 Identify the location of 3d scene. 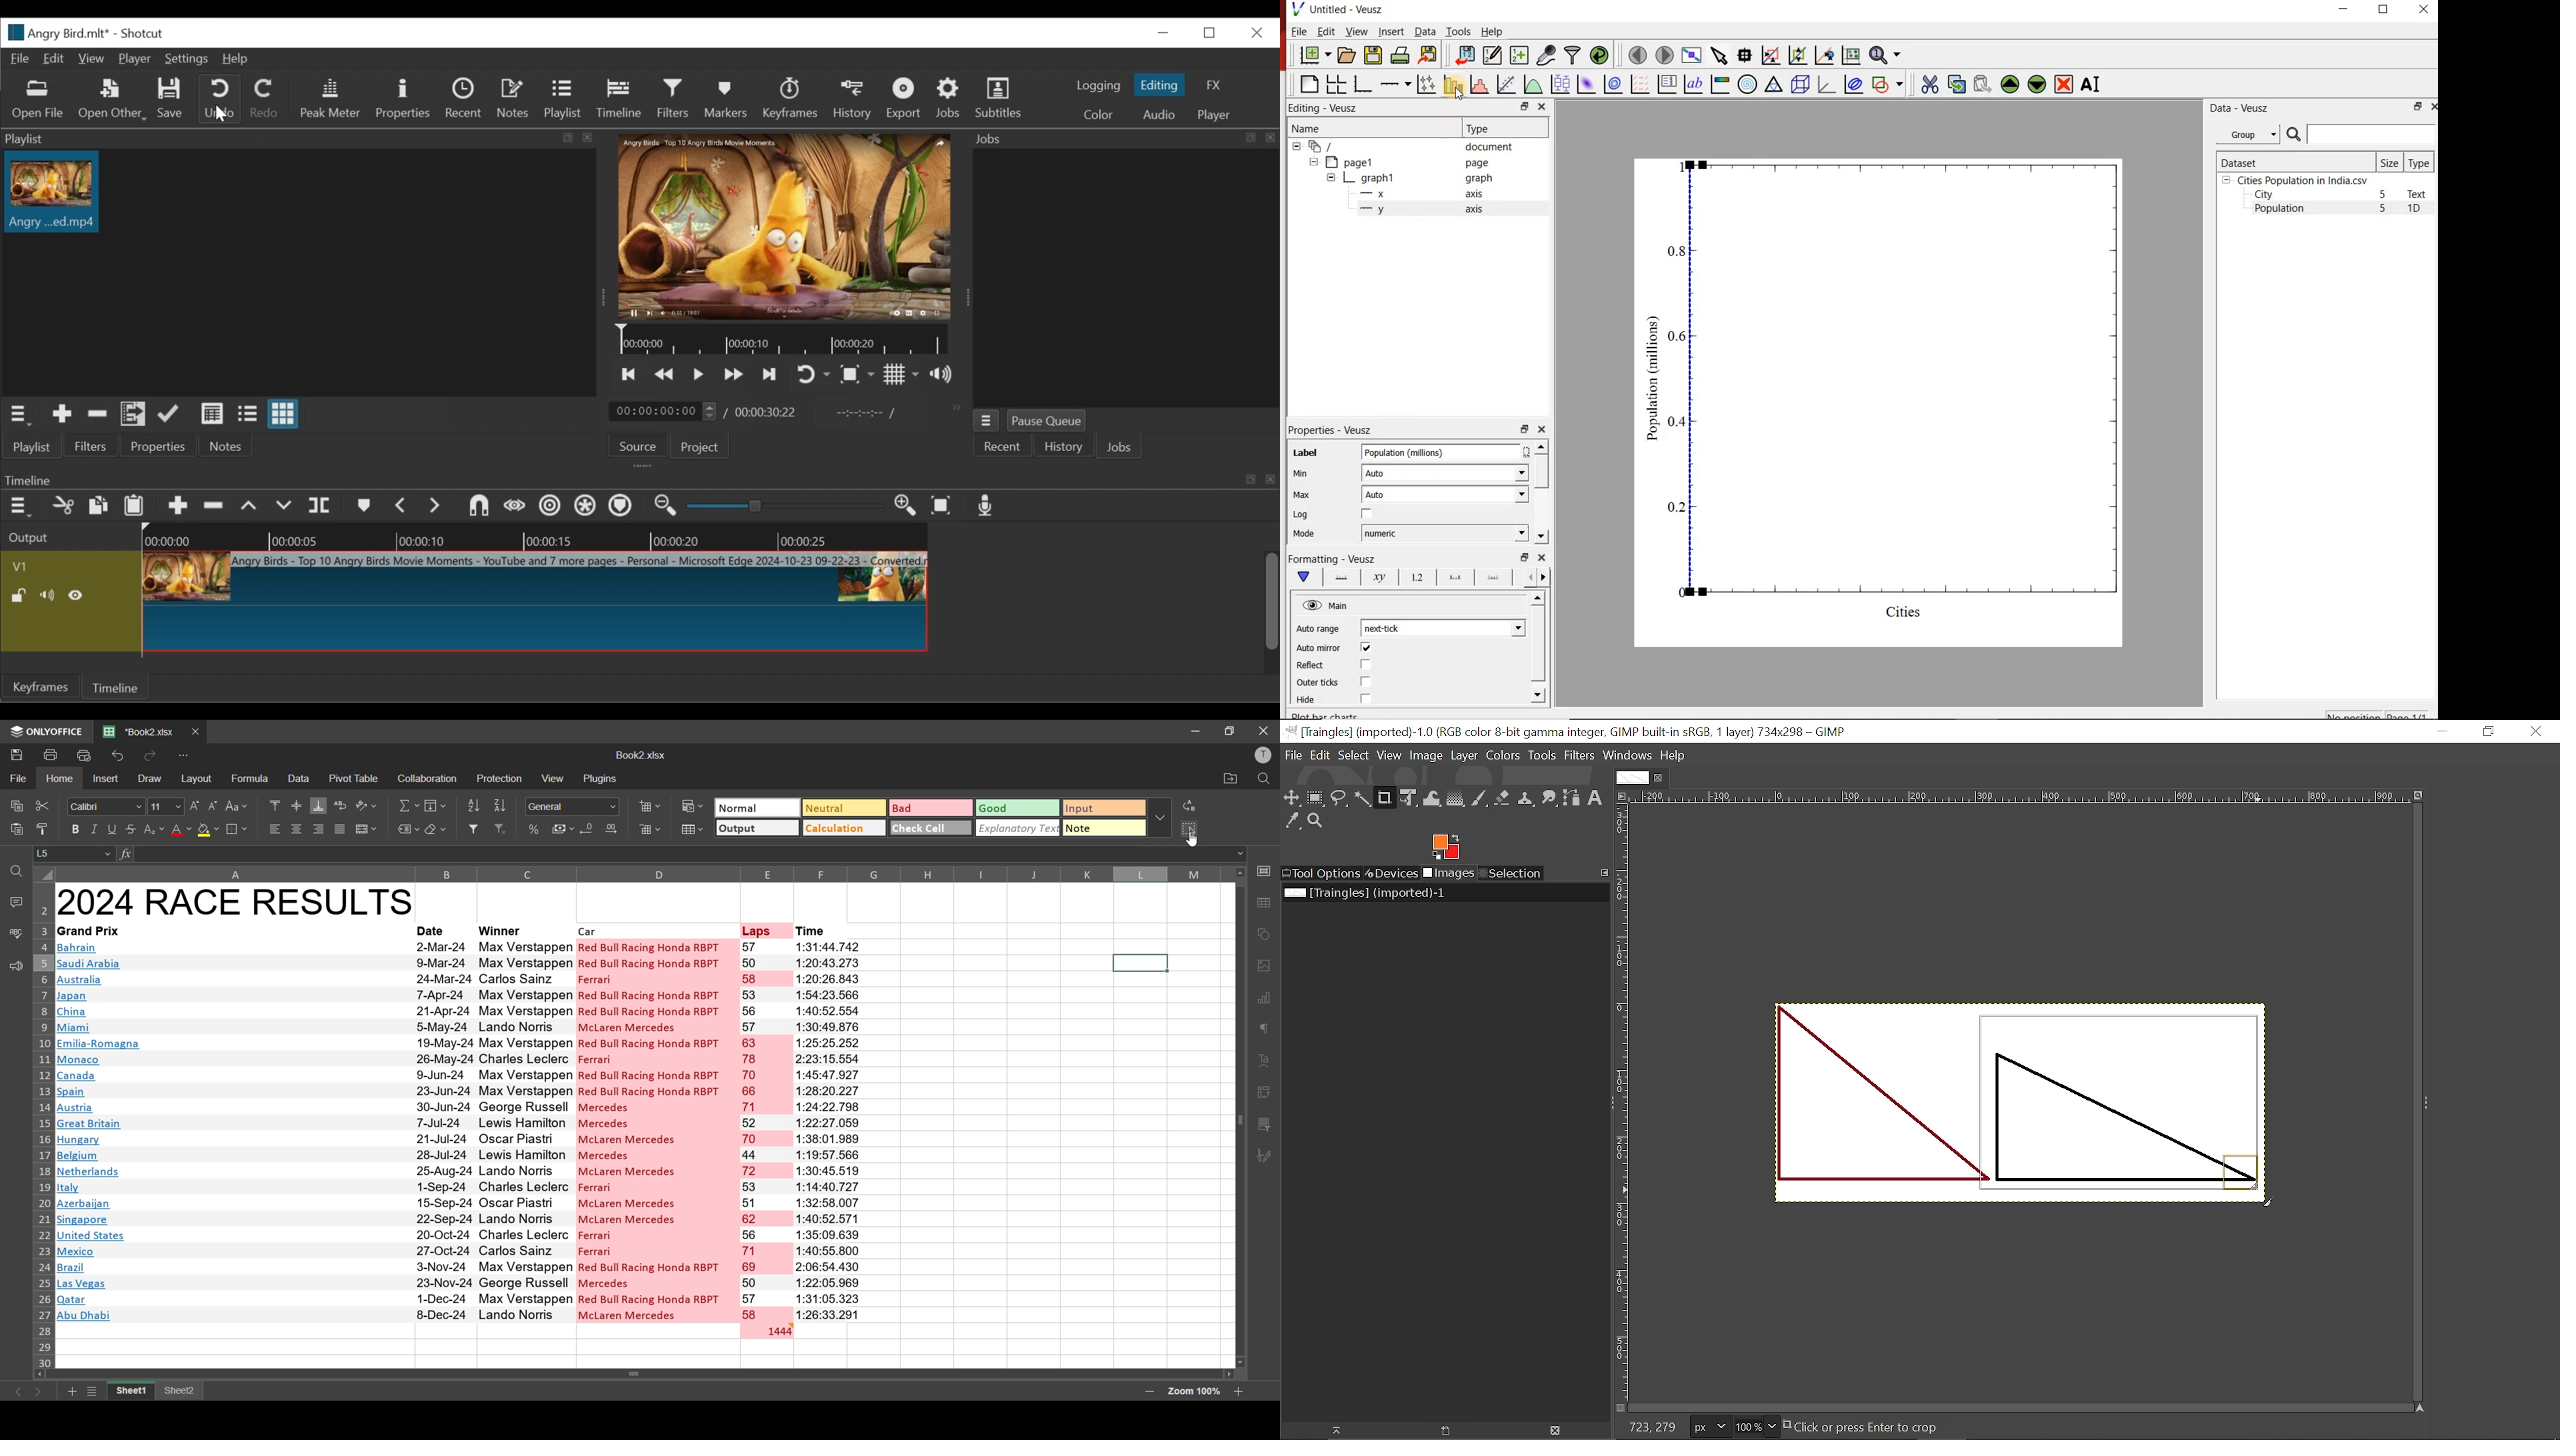
(1799, 83).